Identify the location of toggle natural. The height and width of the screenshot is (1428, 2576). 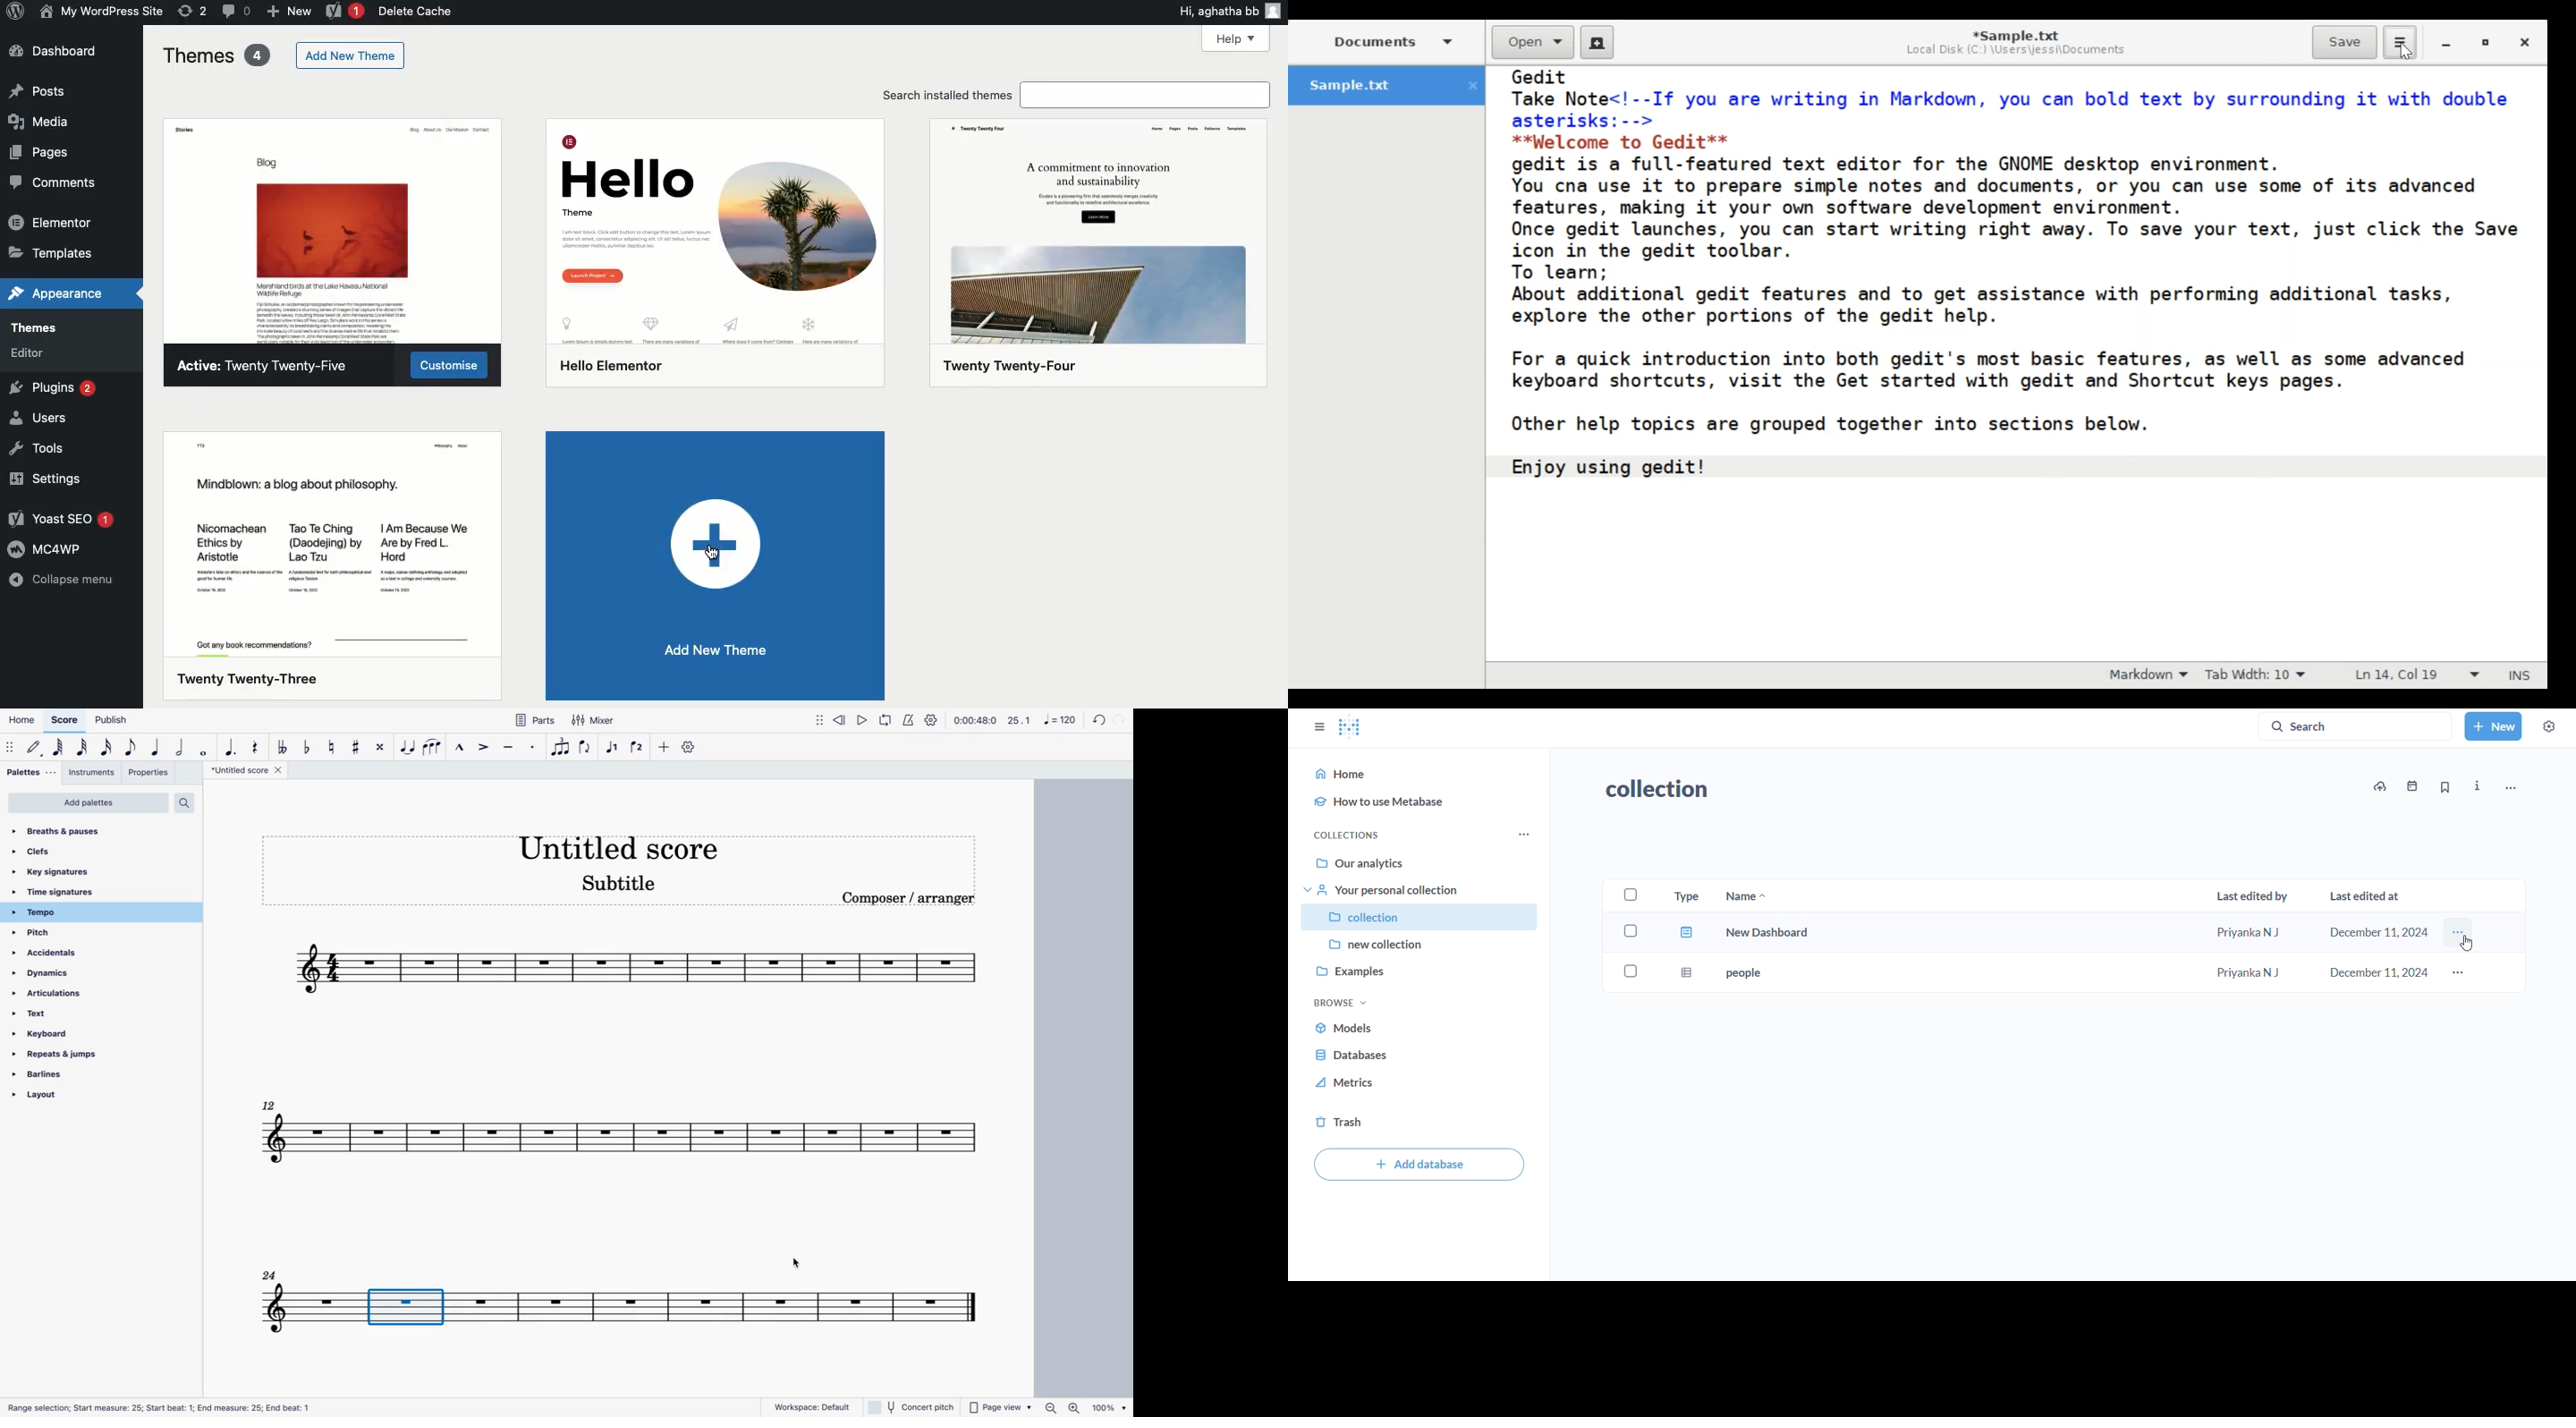
(333, 748).